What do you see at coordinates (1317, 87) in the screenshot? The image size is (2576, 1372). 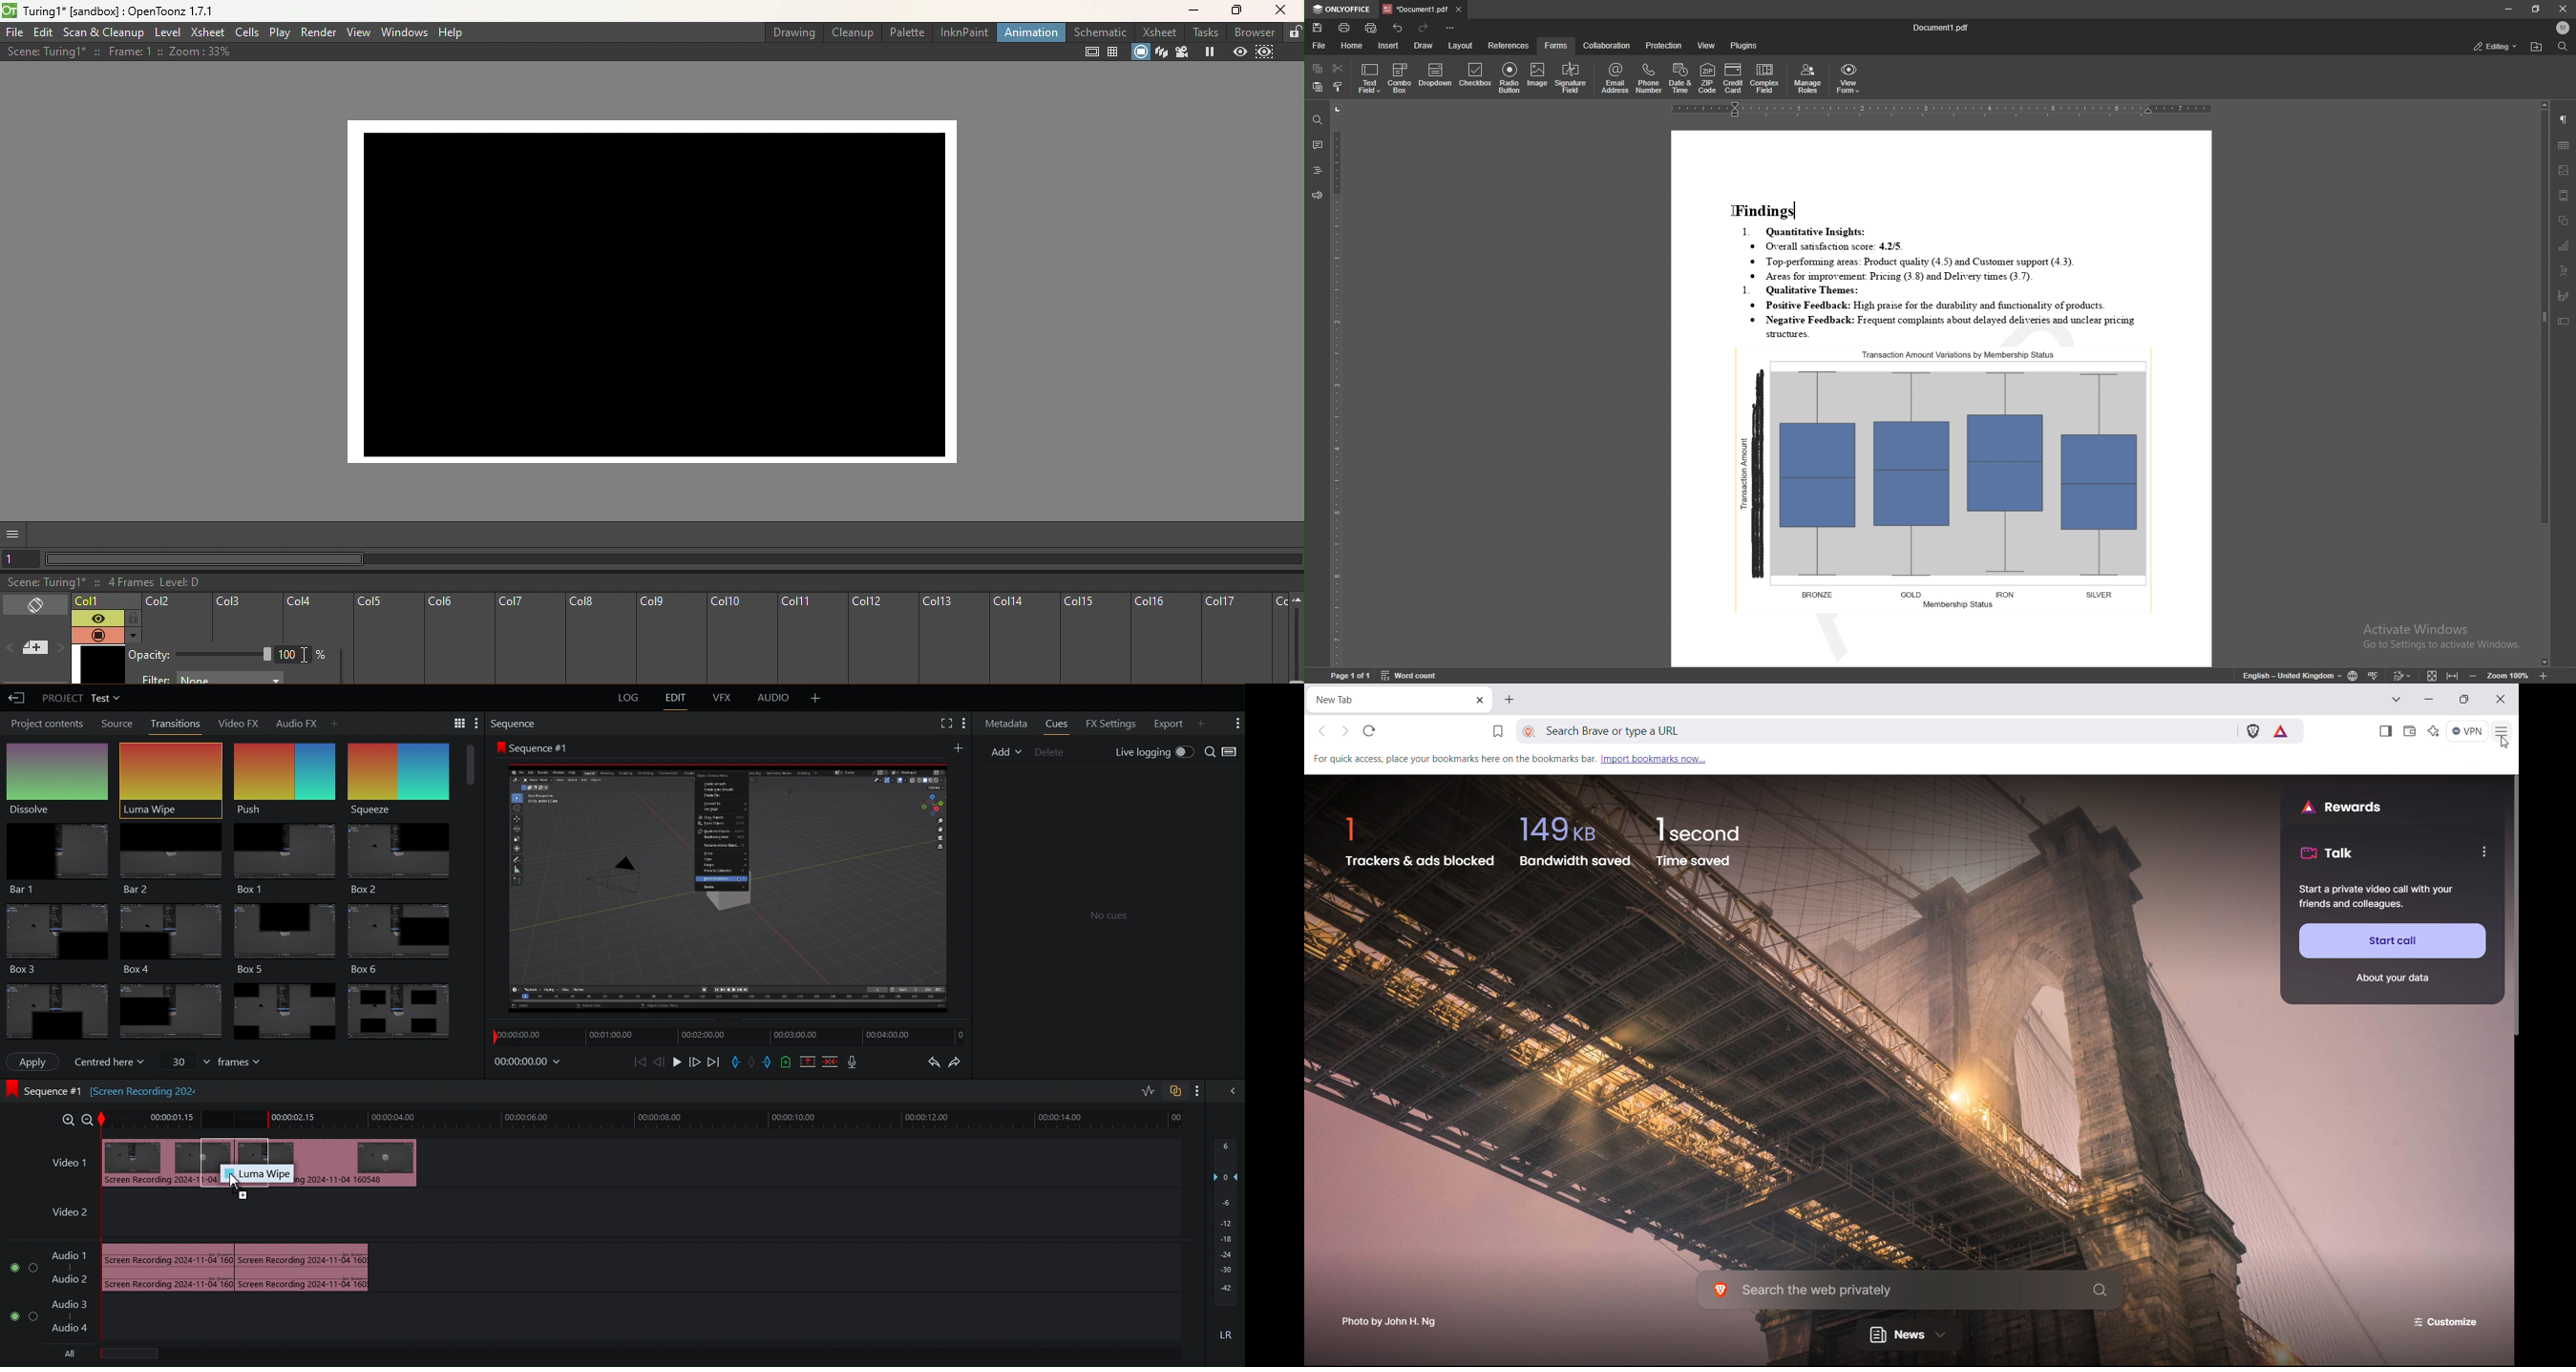 I see `paste` at bounding box center [1317, 87].